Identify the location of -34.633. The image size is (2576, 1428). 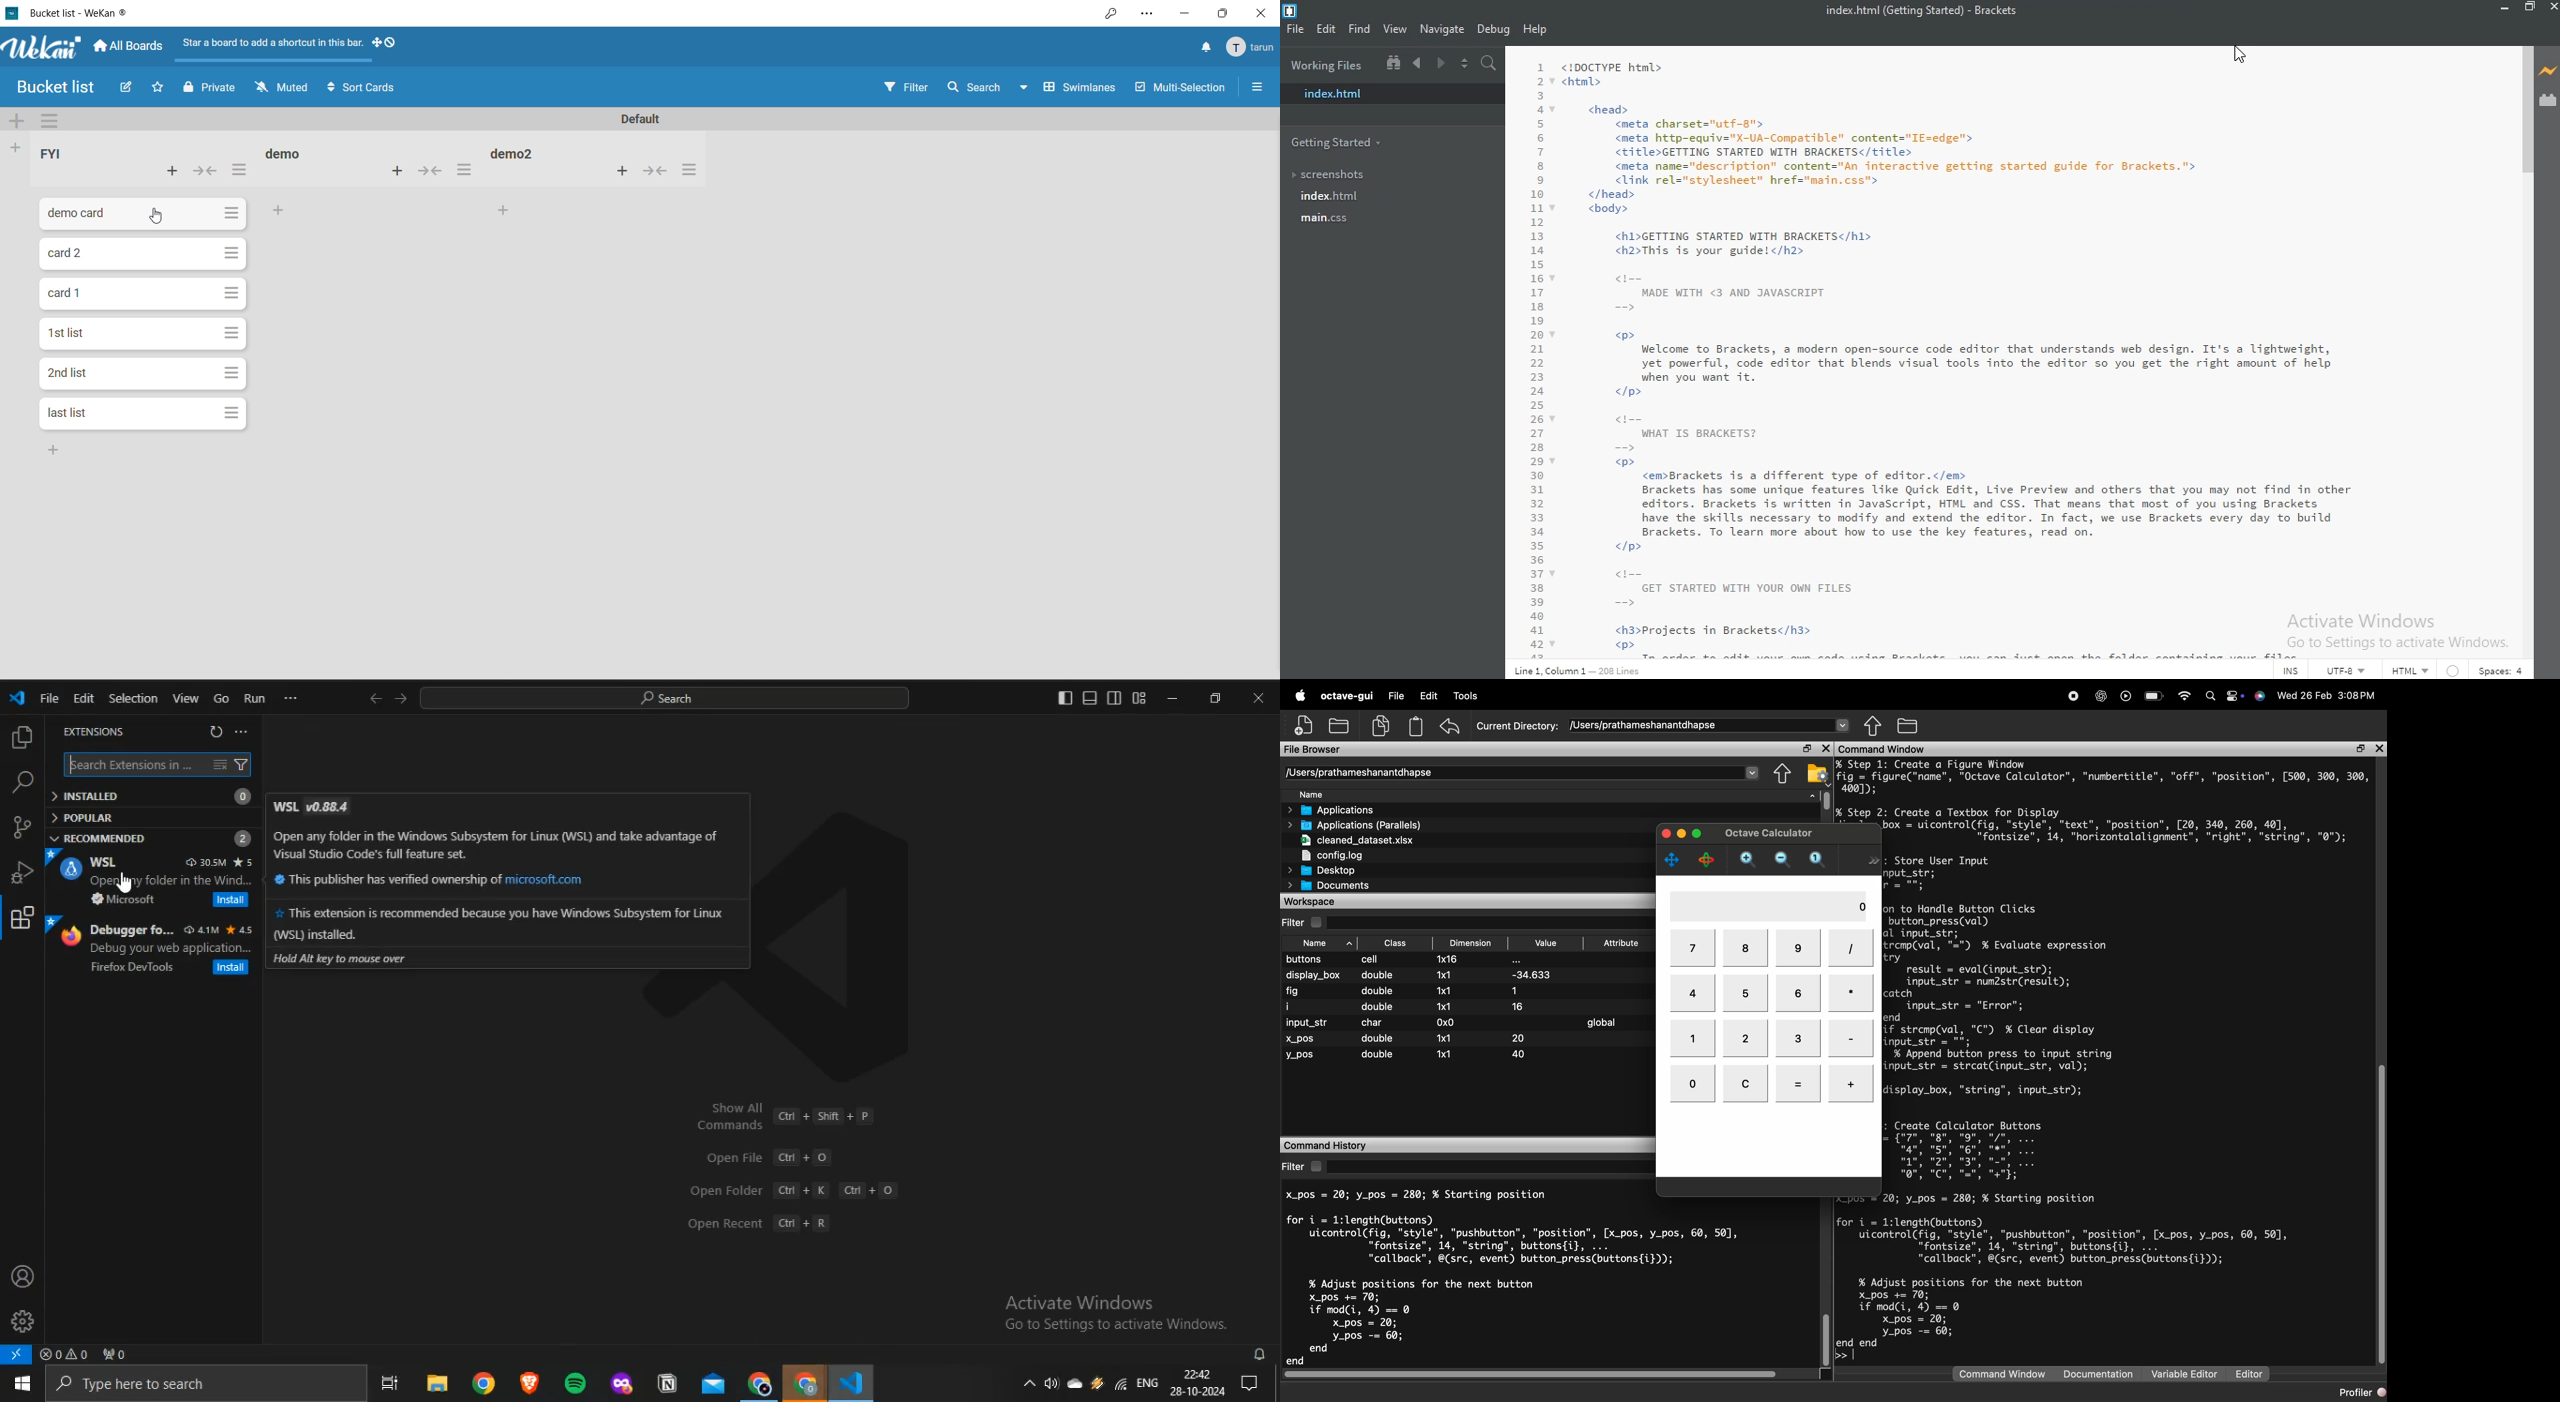
(1531, 975).